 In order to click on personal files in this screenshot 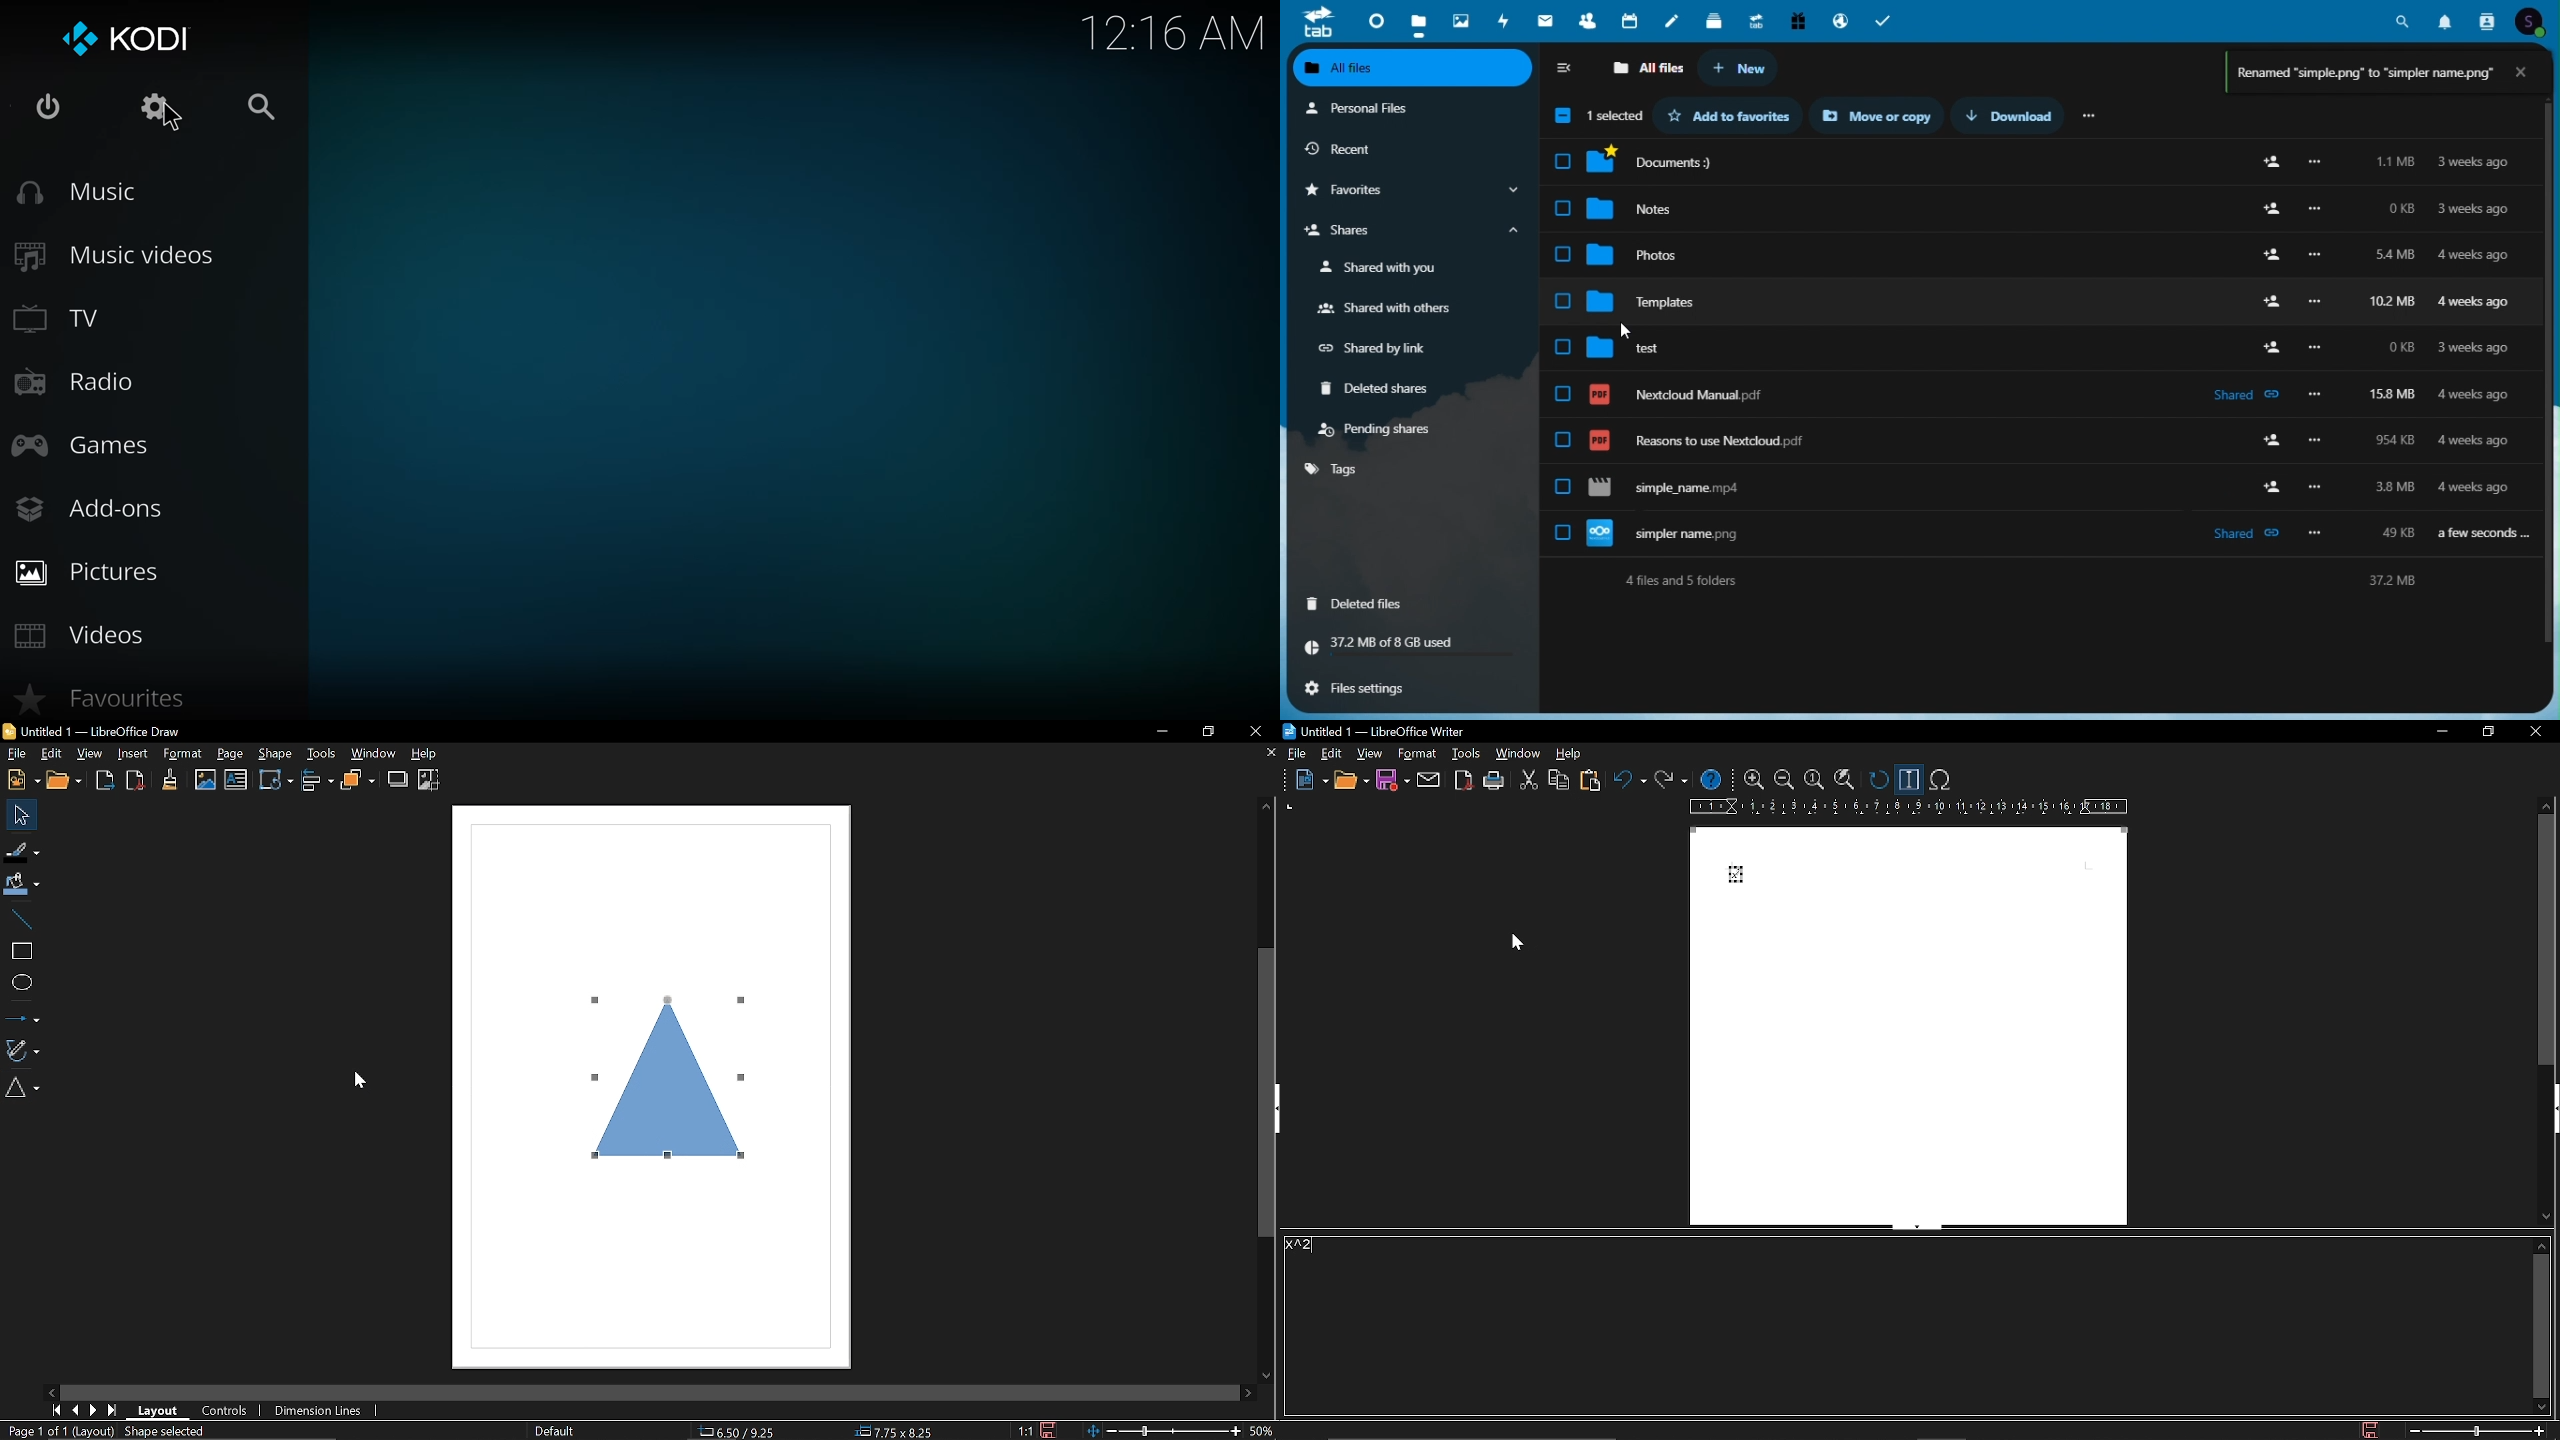, I will do `click(1400, 110)`.